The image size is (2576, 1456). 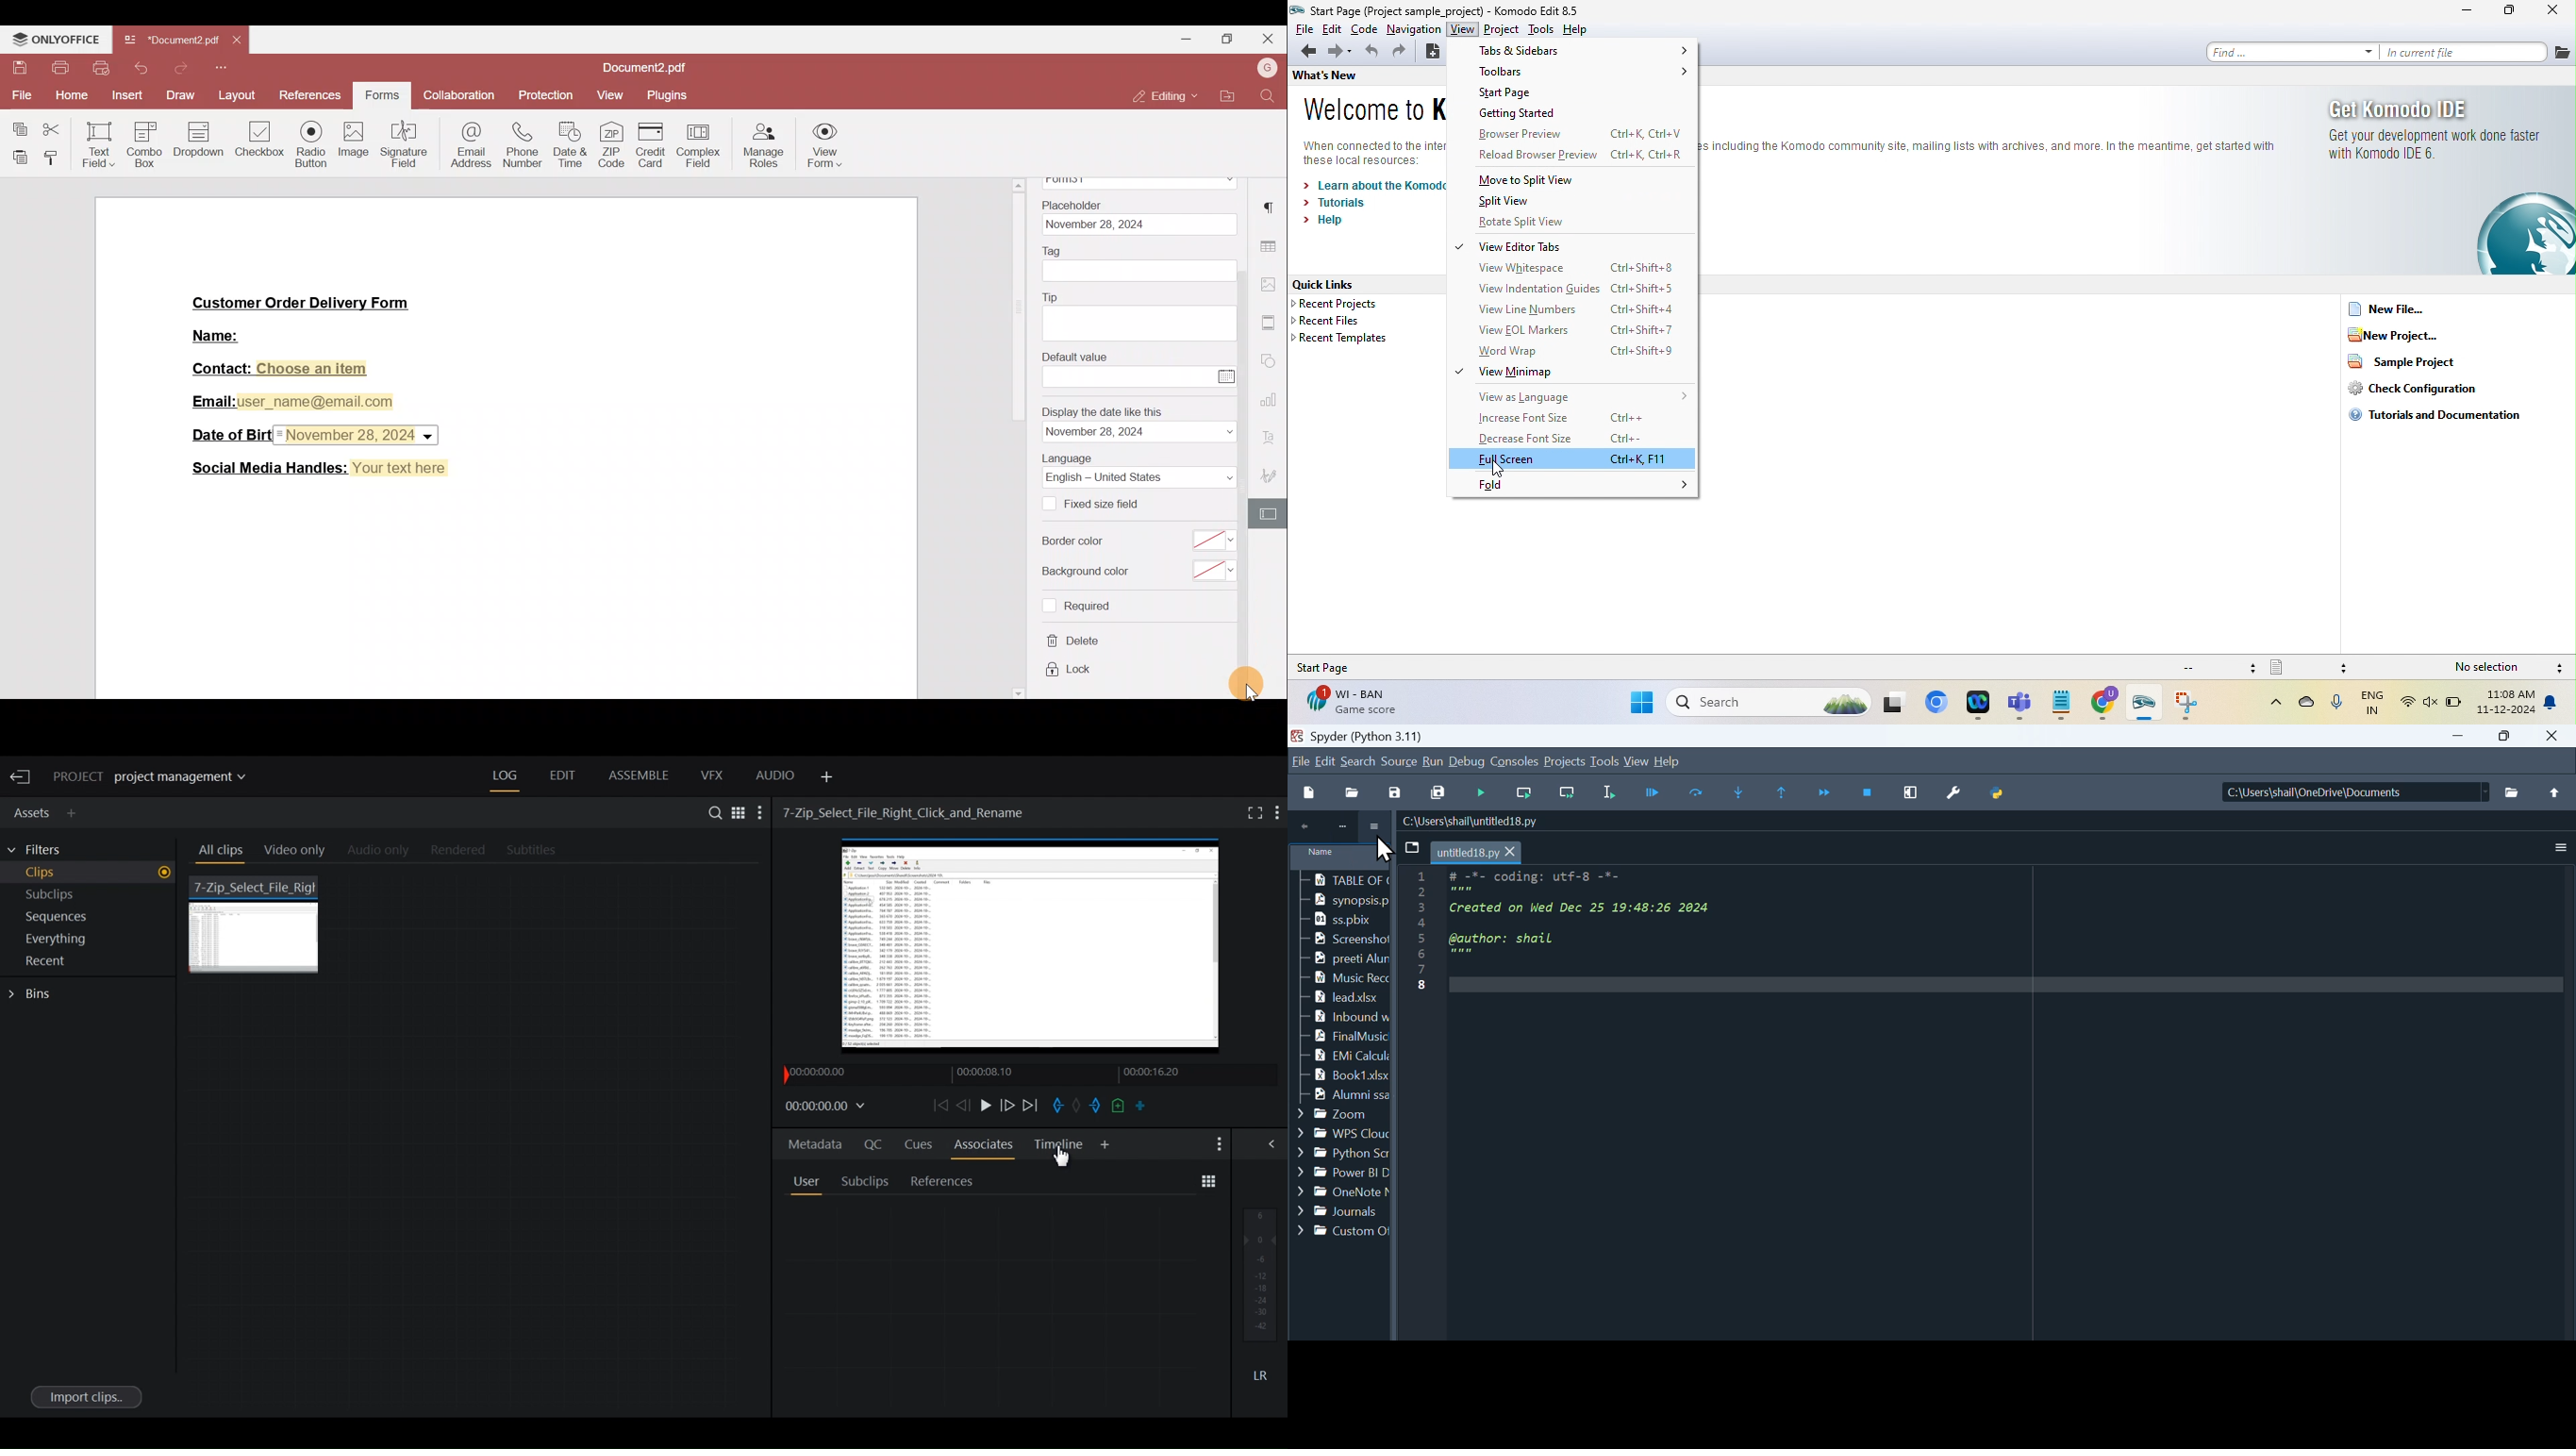 I want to click on Assets, so click(x=30, y=811).